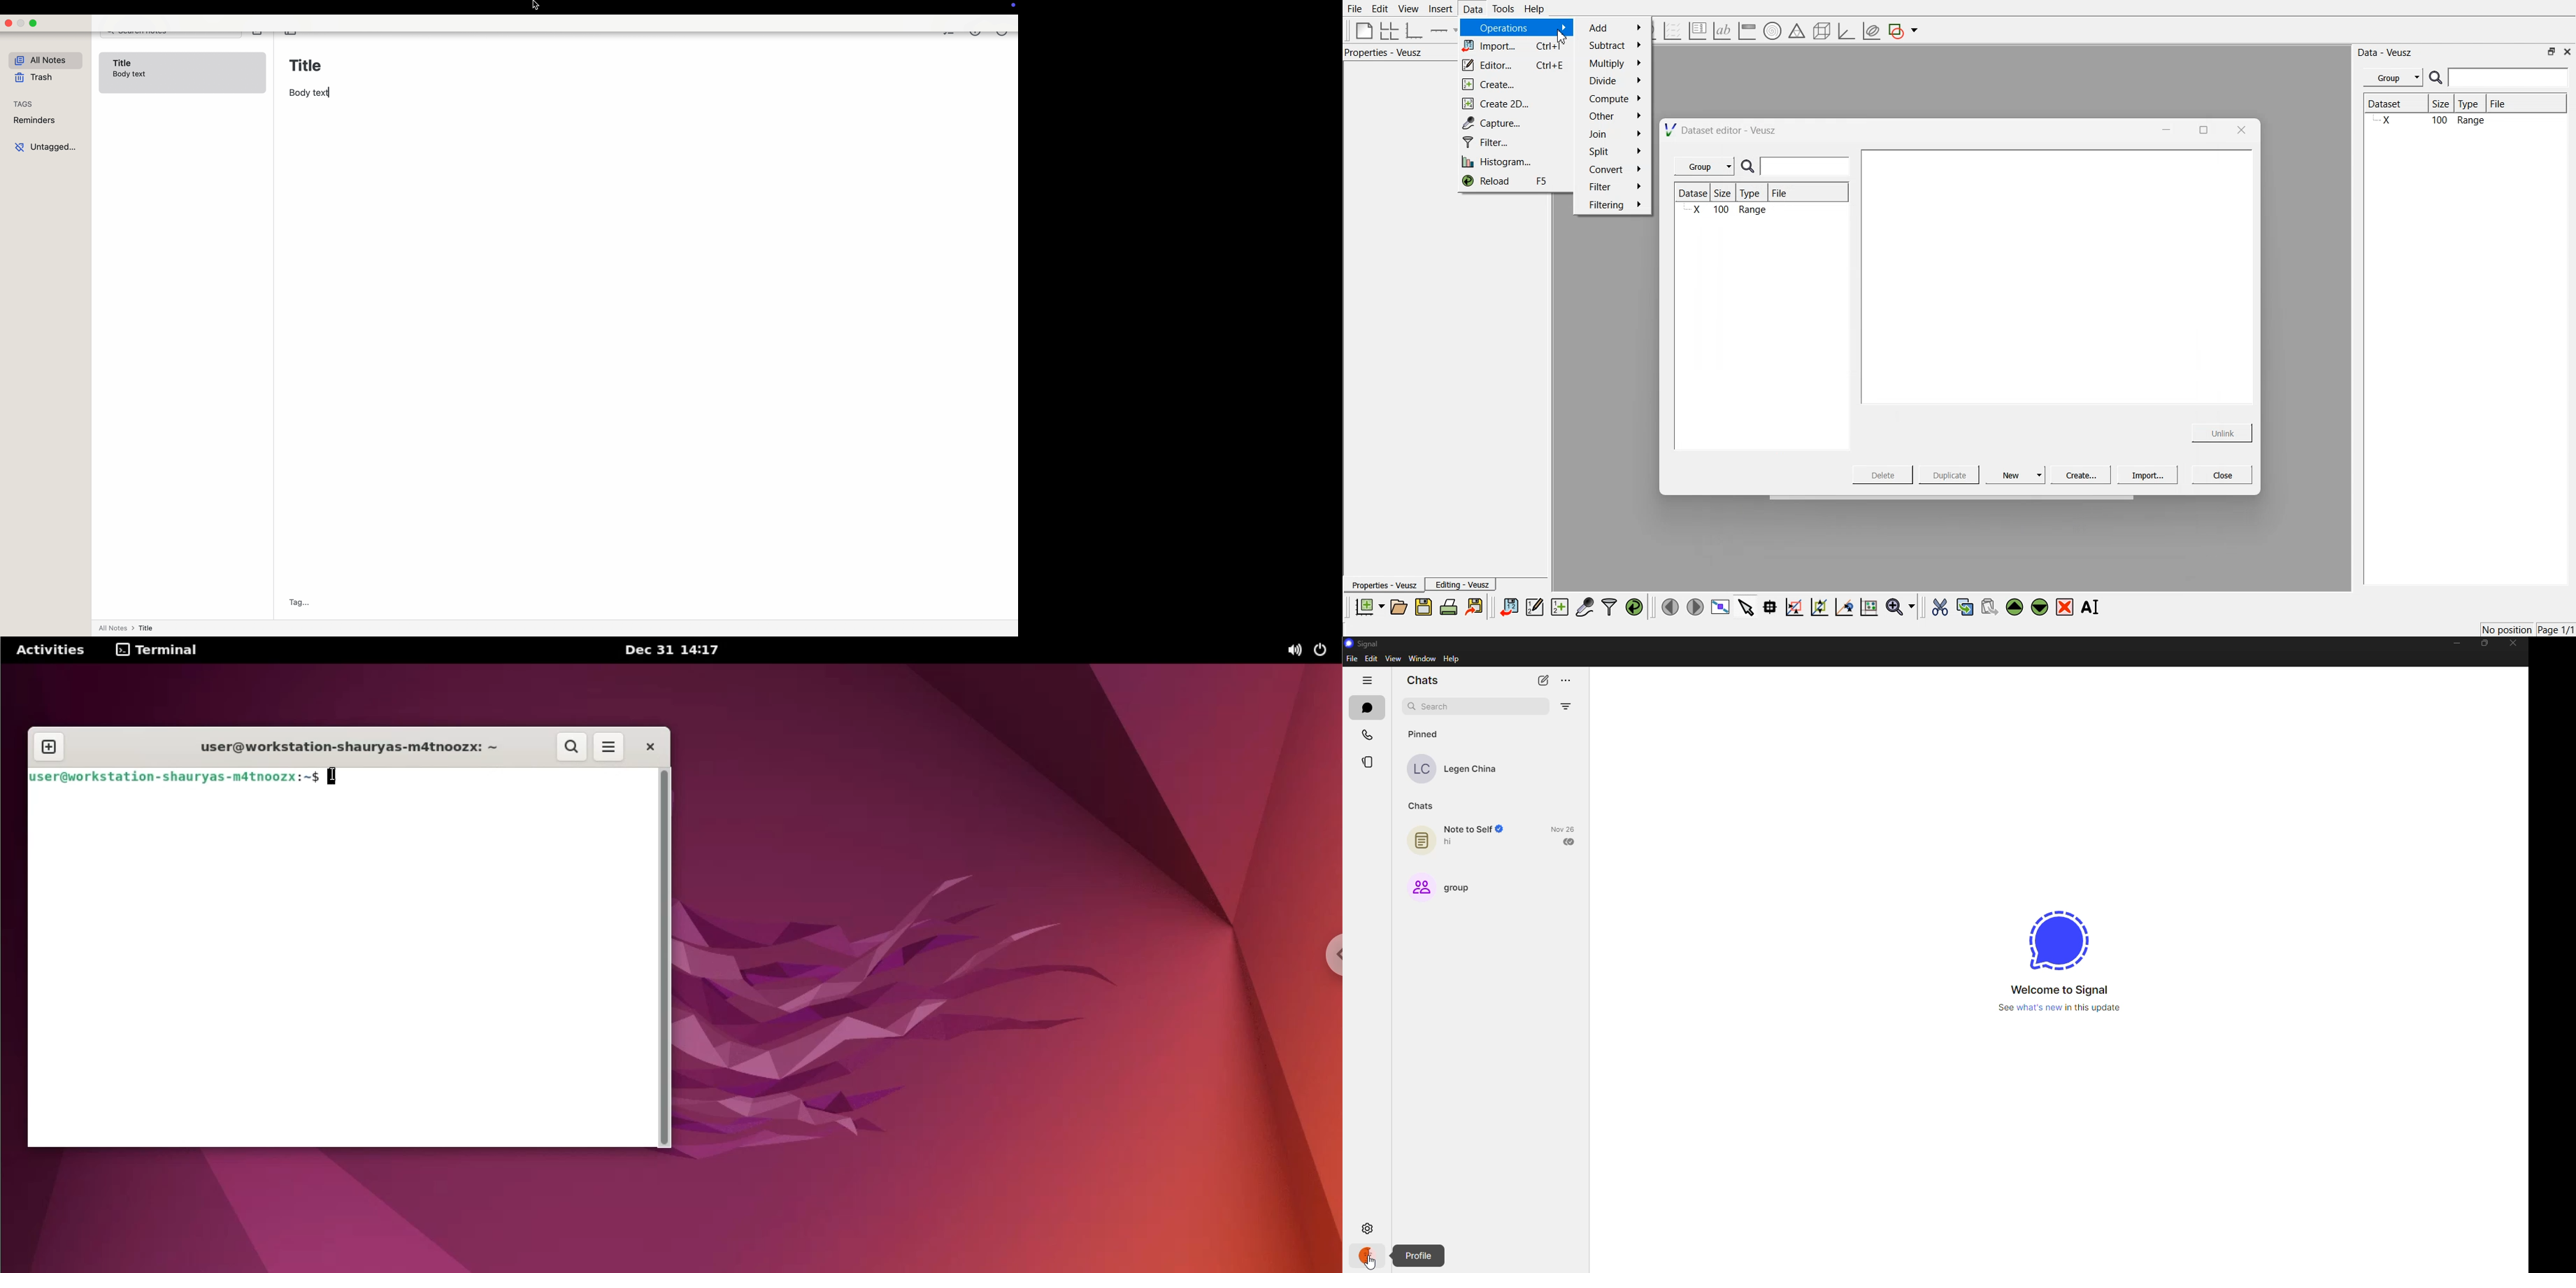 The image size is (2576, 1288). What do you see at coordinates (2395, 105) in the screenshot?
I see `Dataset` at bounding box center [2395, 105].